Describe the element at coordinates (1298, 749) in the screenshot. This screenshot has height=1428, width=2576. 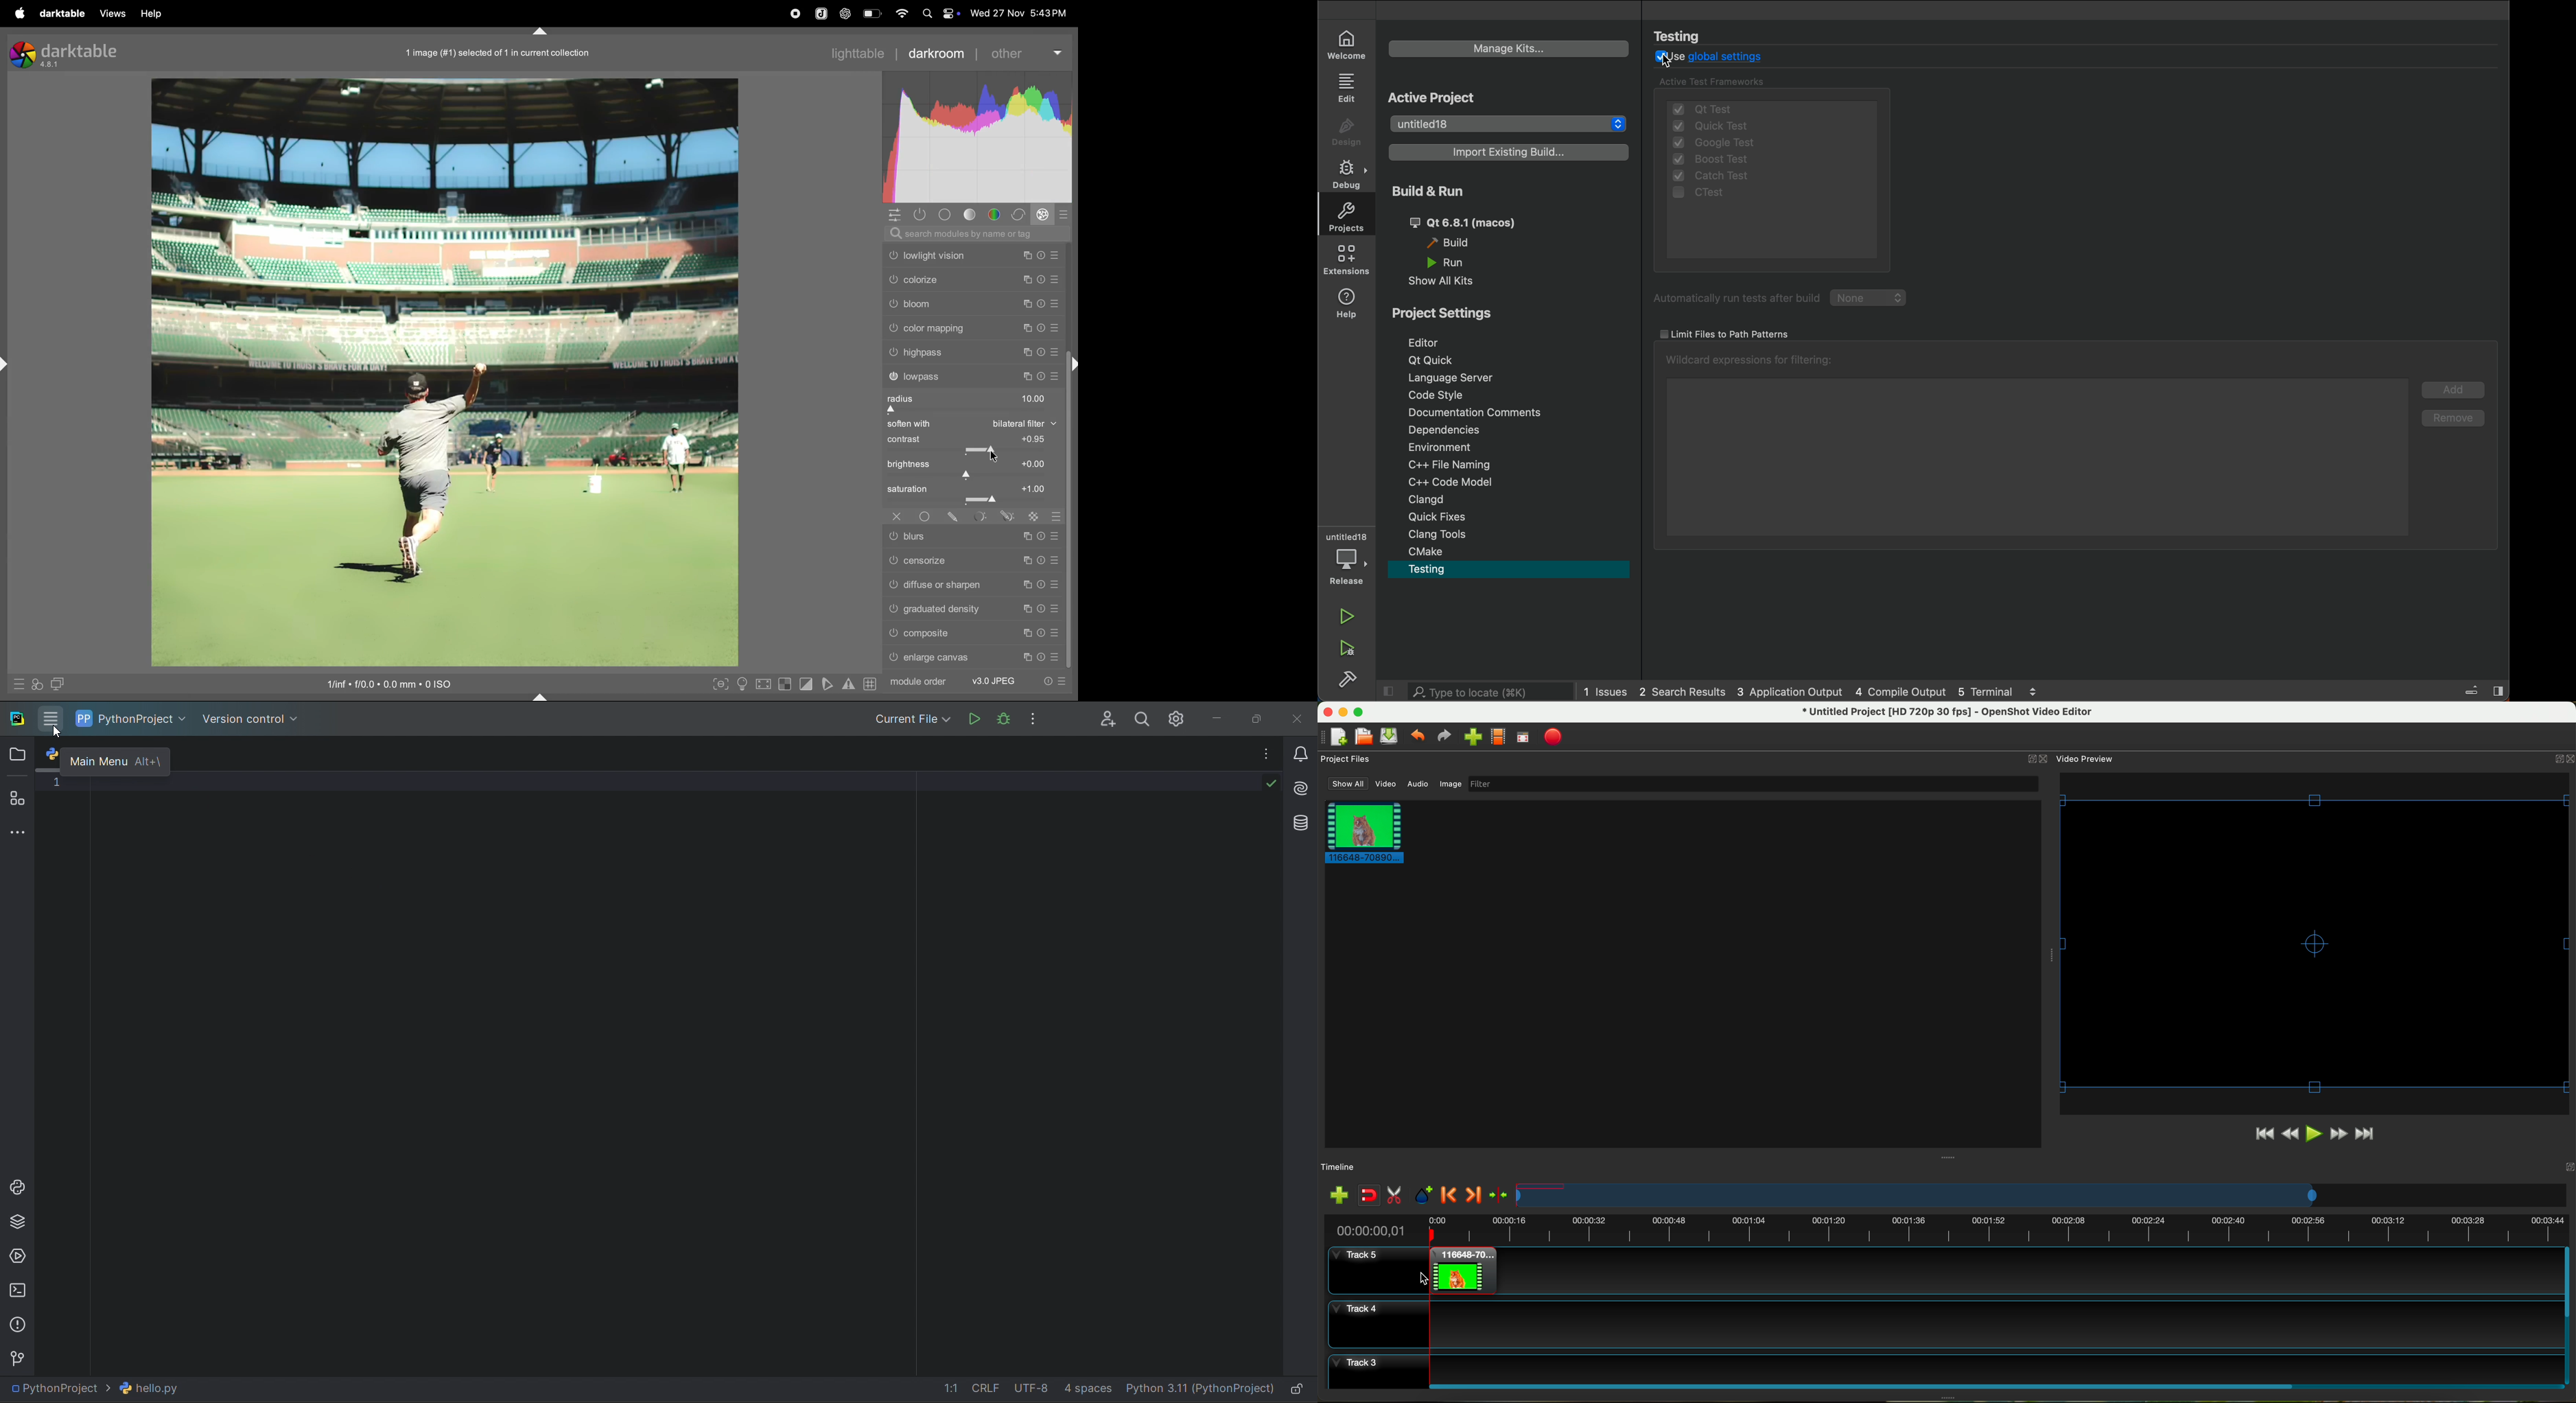
I see `notifications` at that location.